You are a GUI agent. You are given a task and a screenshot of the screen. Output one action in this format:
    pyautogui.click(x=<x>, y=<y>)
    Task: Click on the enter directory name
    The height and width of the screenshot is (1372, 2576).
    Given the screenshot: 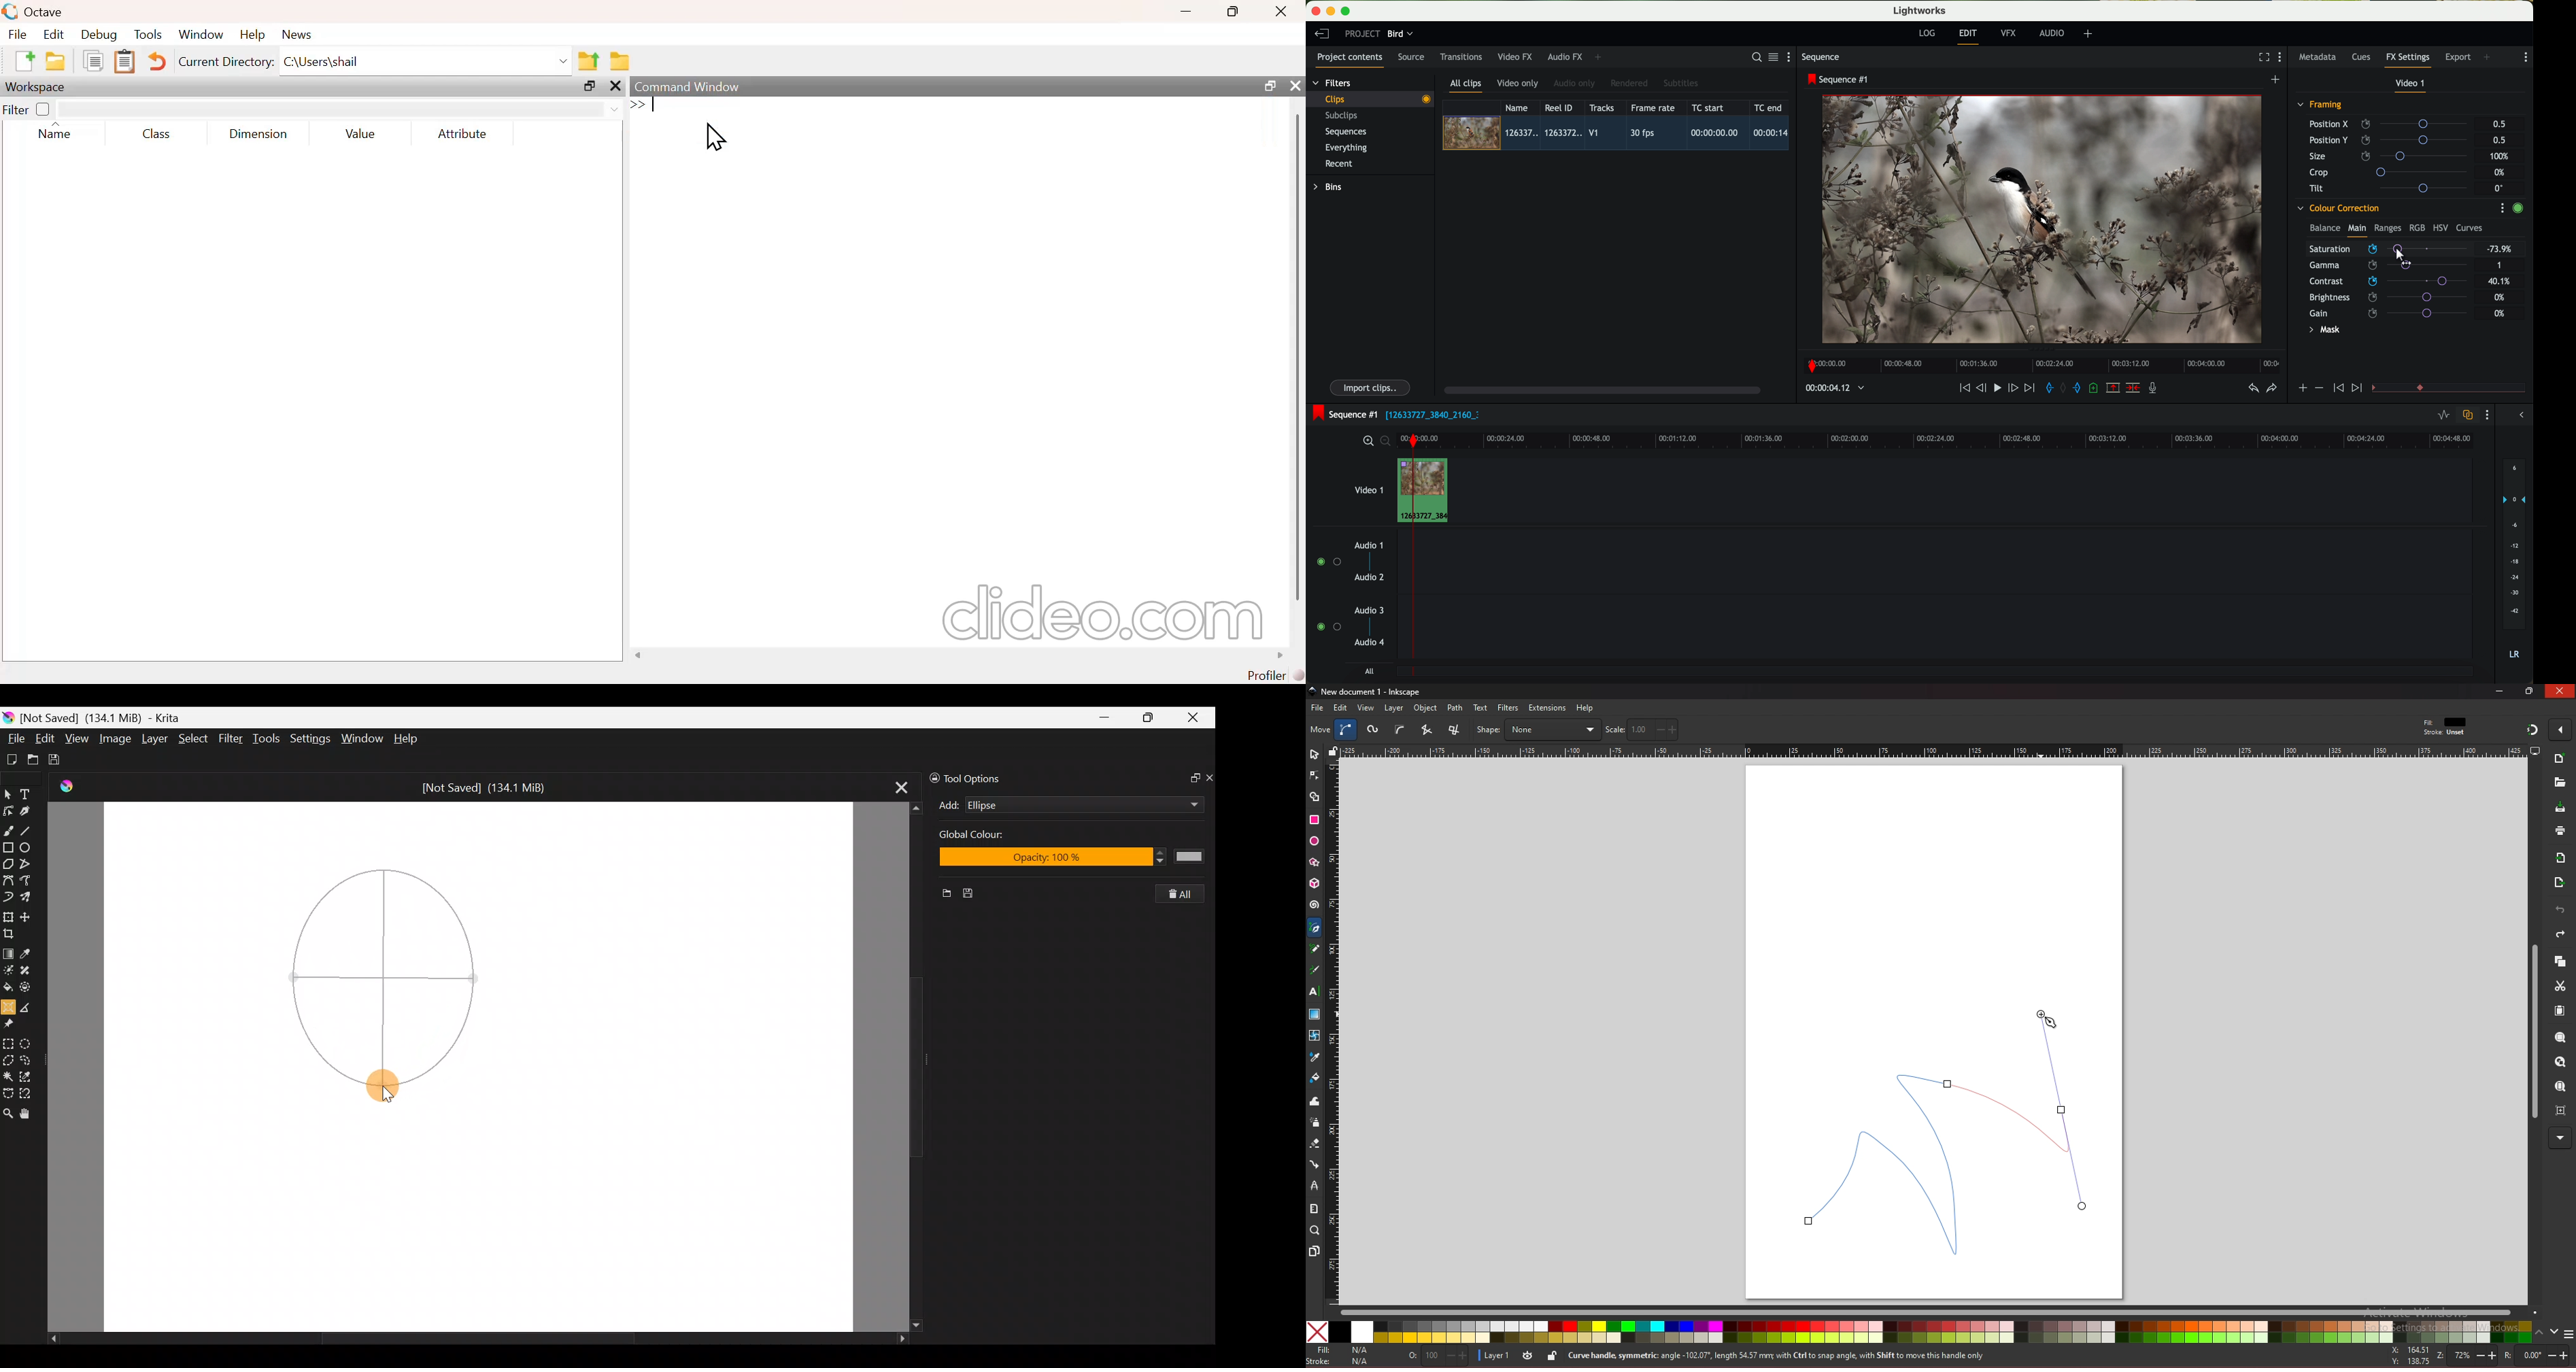 What is the action you would take?
    pyautogui.click(x=424, y=63)
    